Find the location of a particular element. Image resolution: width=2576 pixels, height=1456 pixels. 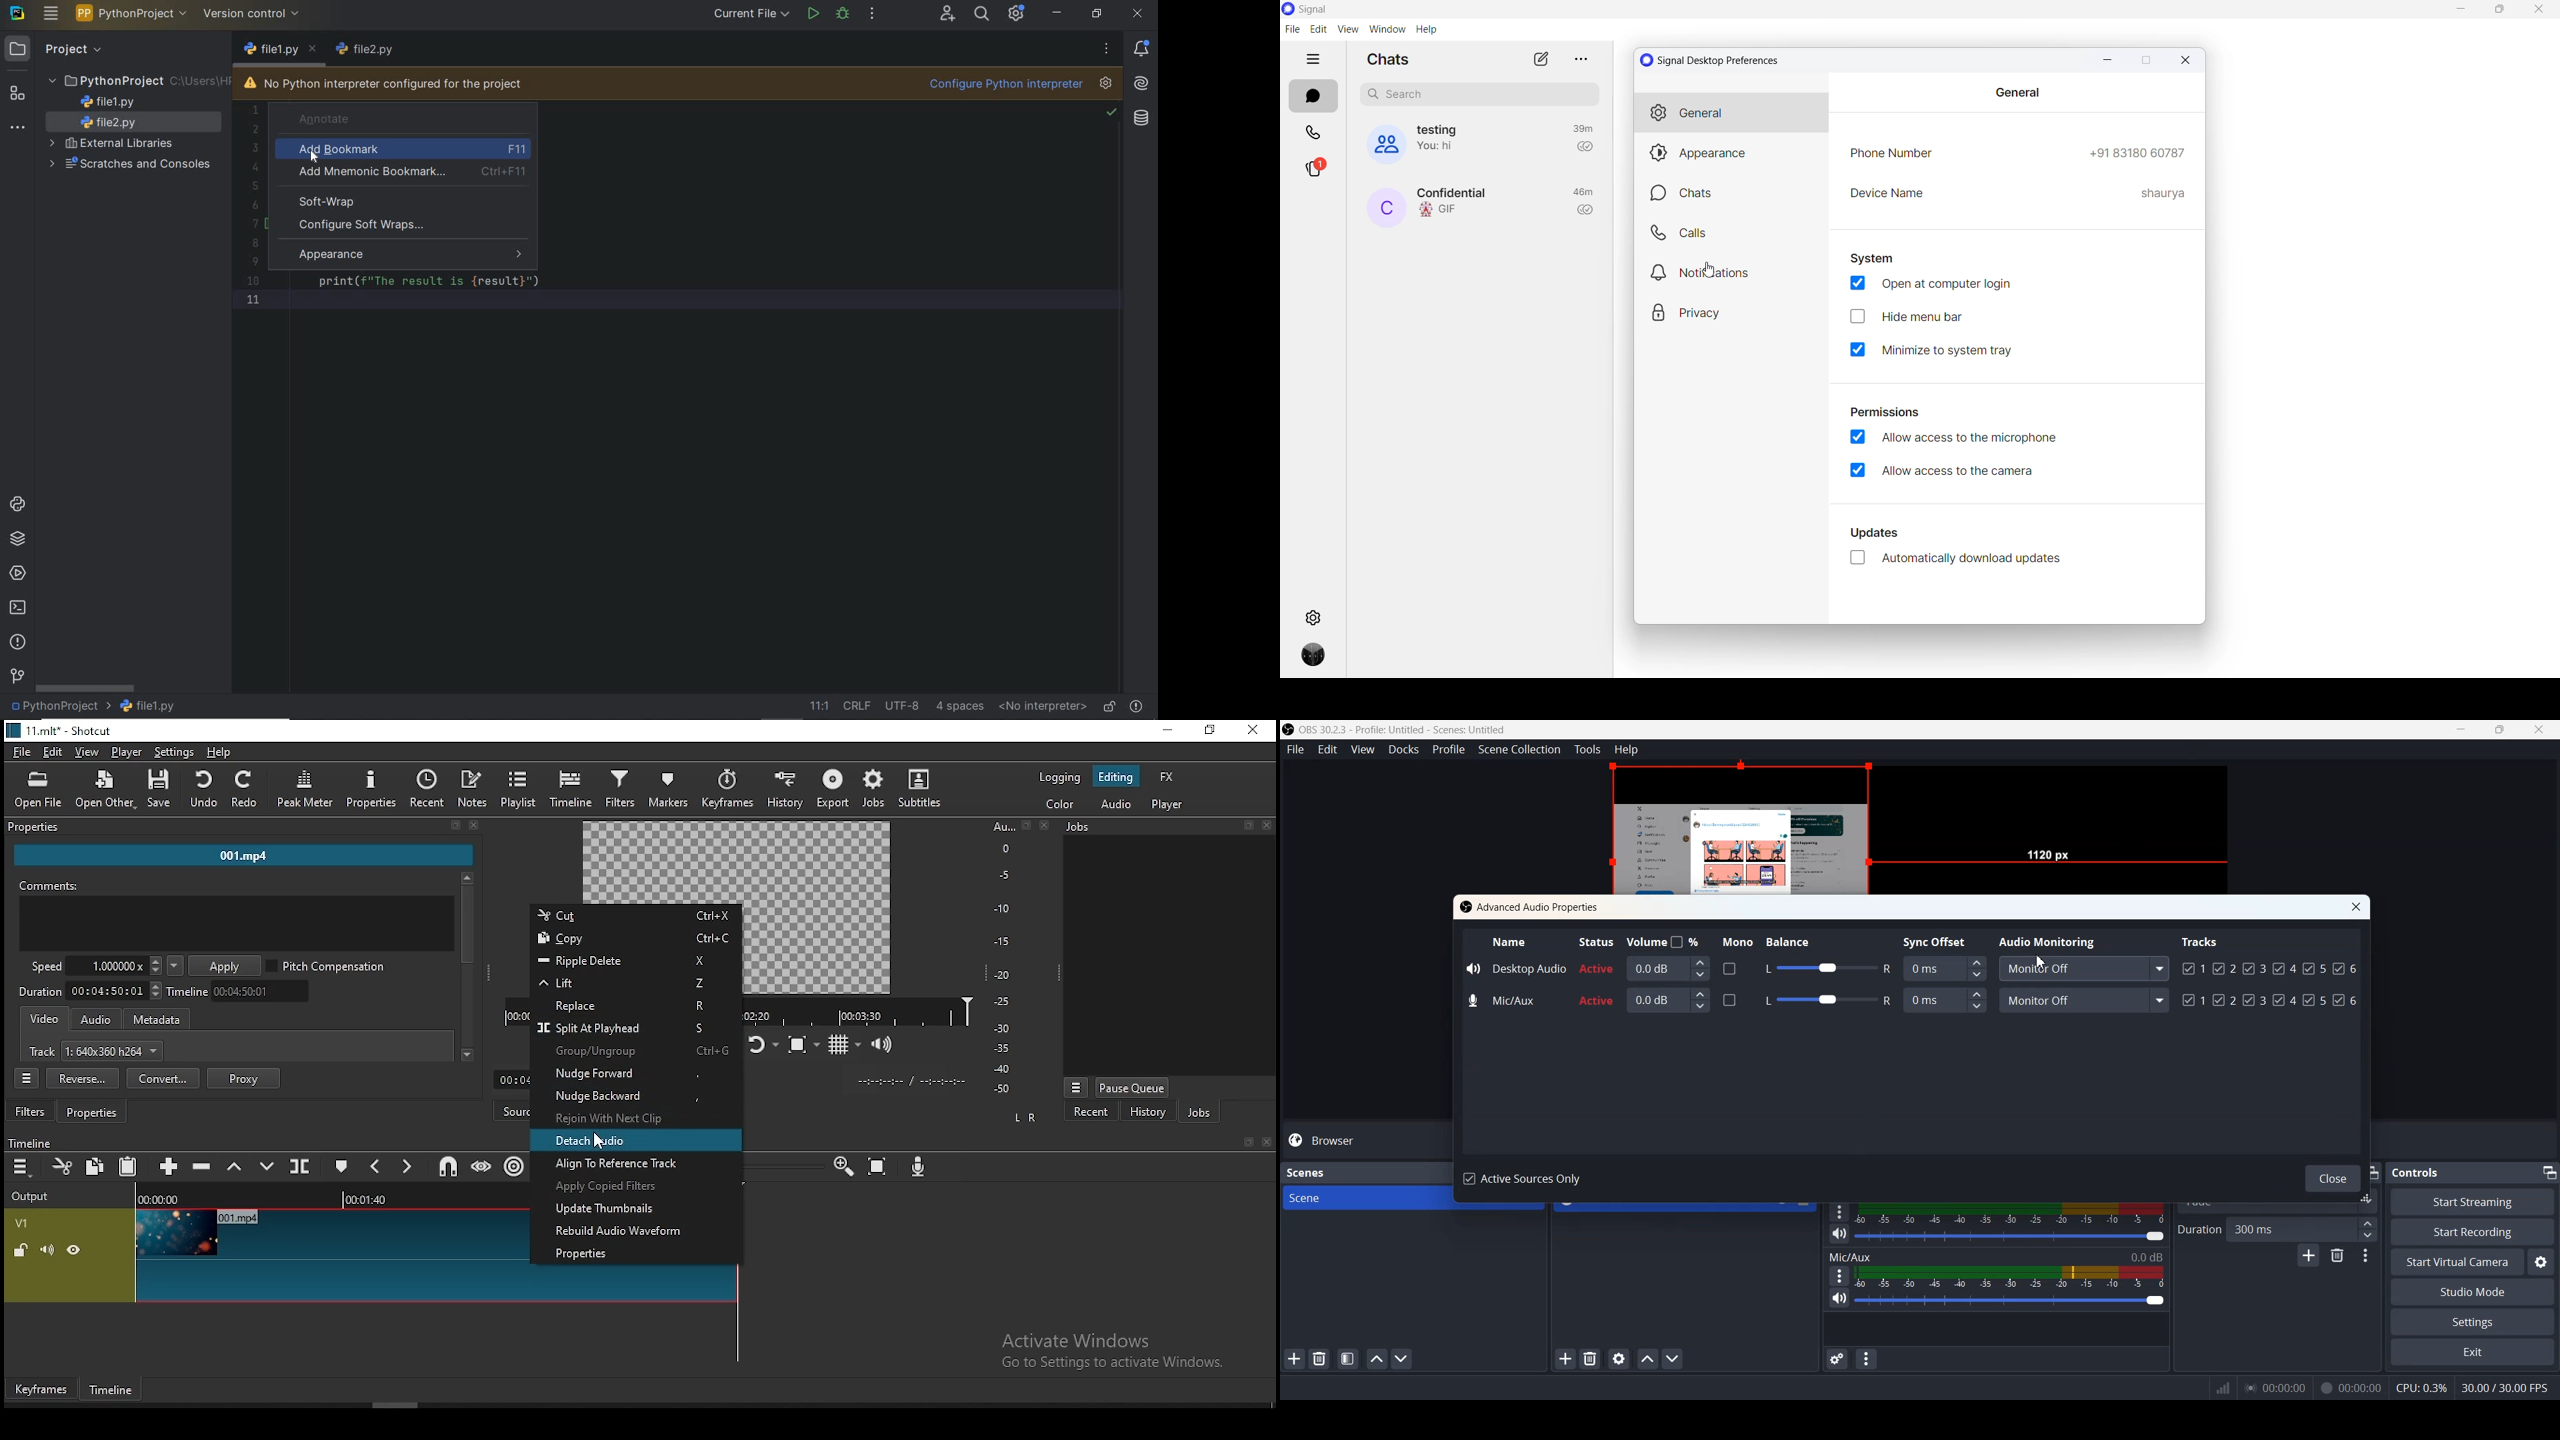

view is located at coordinates (1347, 29).